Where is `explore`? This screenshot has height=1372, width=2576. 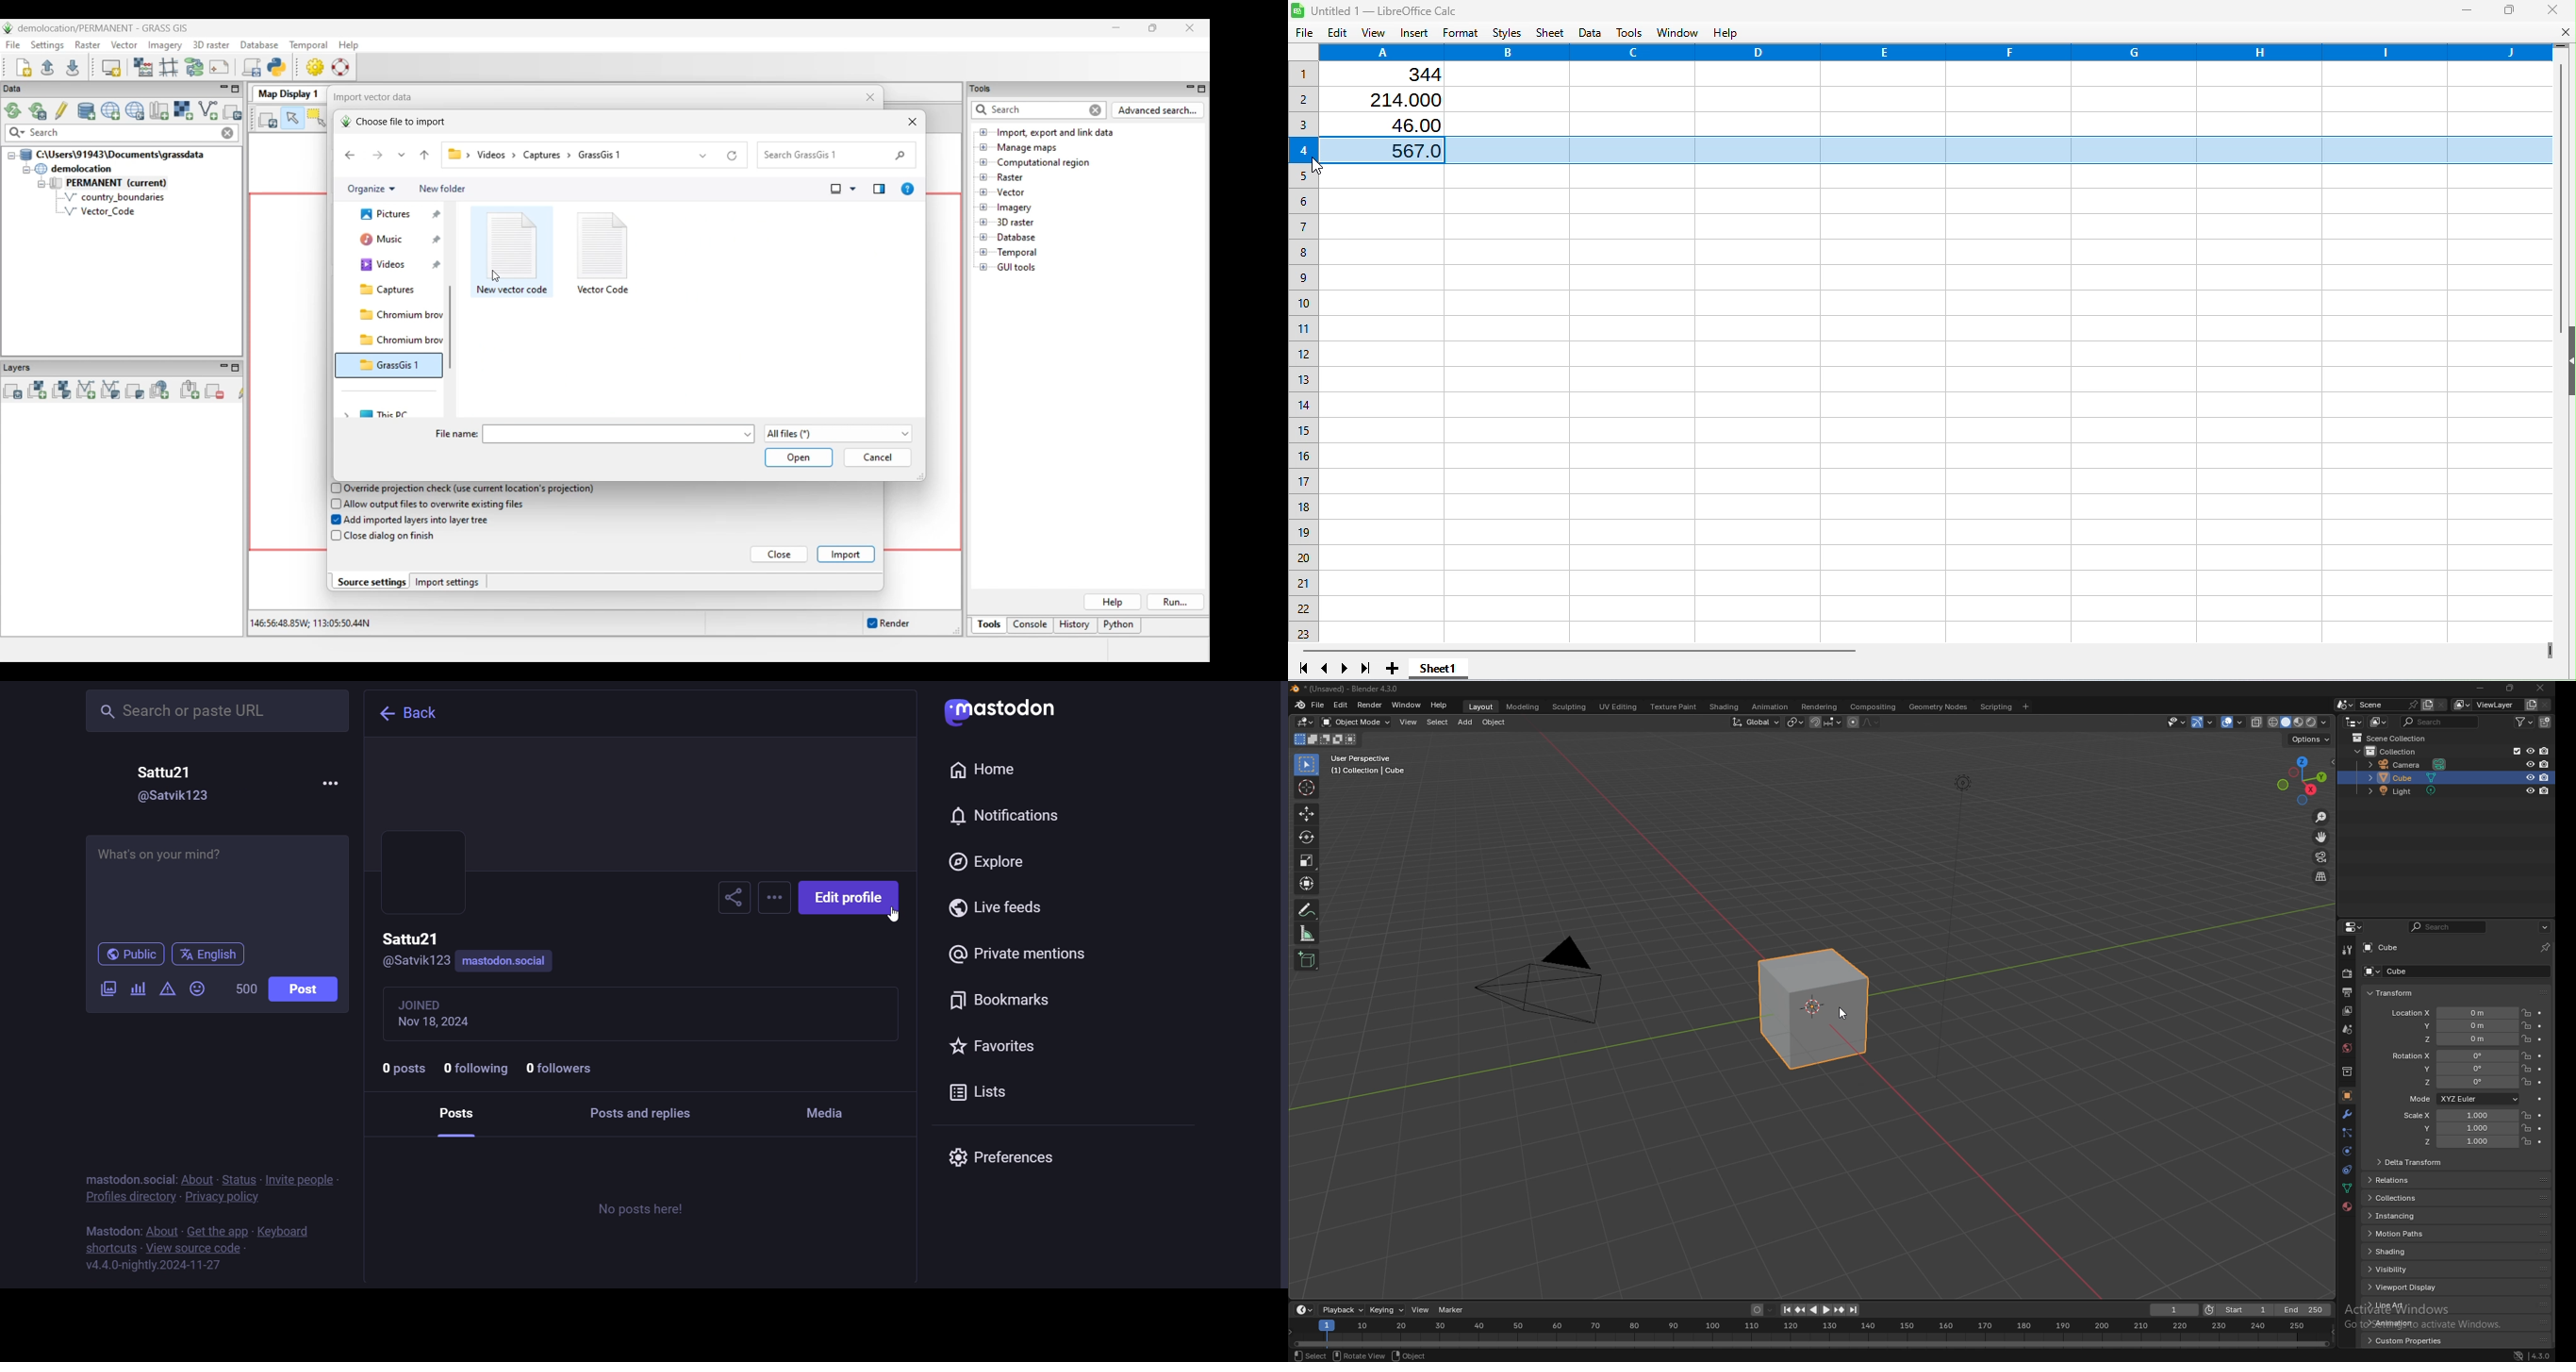 explore is located at coordinates (990, 863).